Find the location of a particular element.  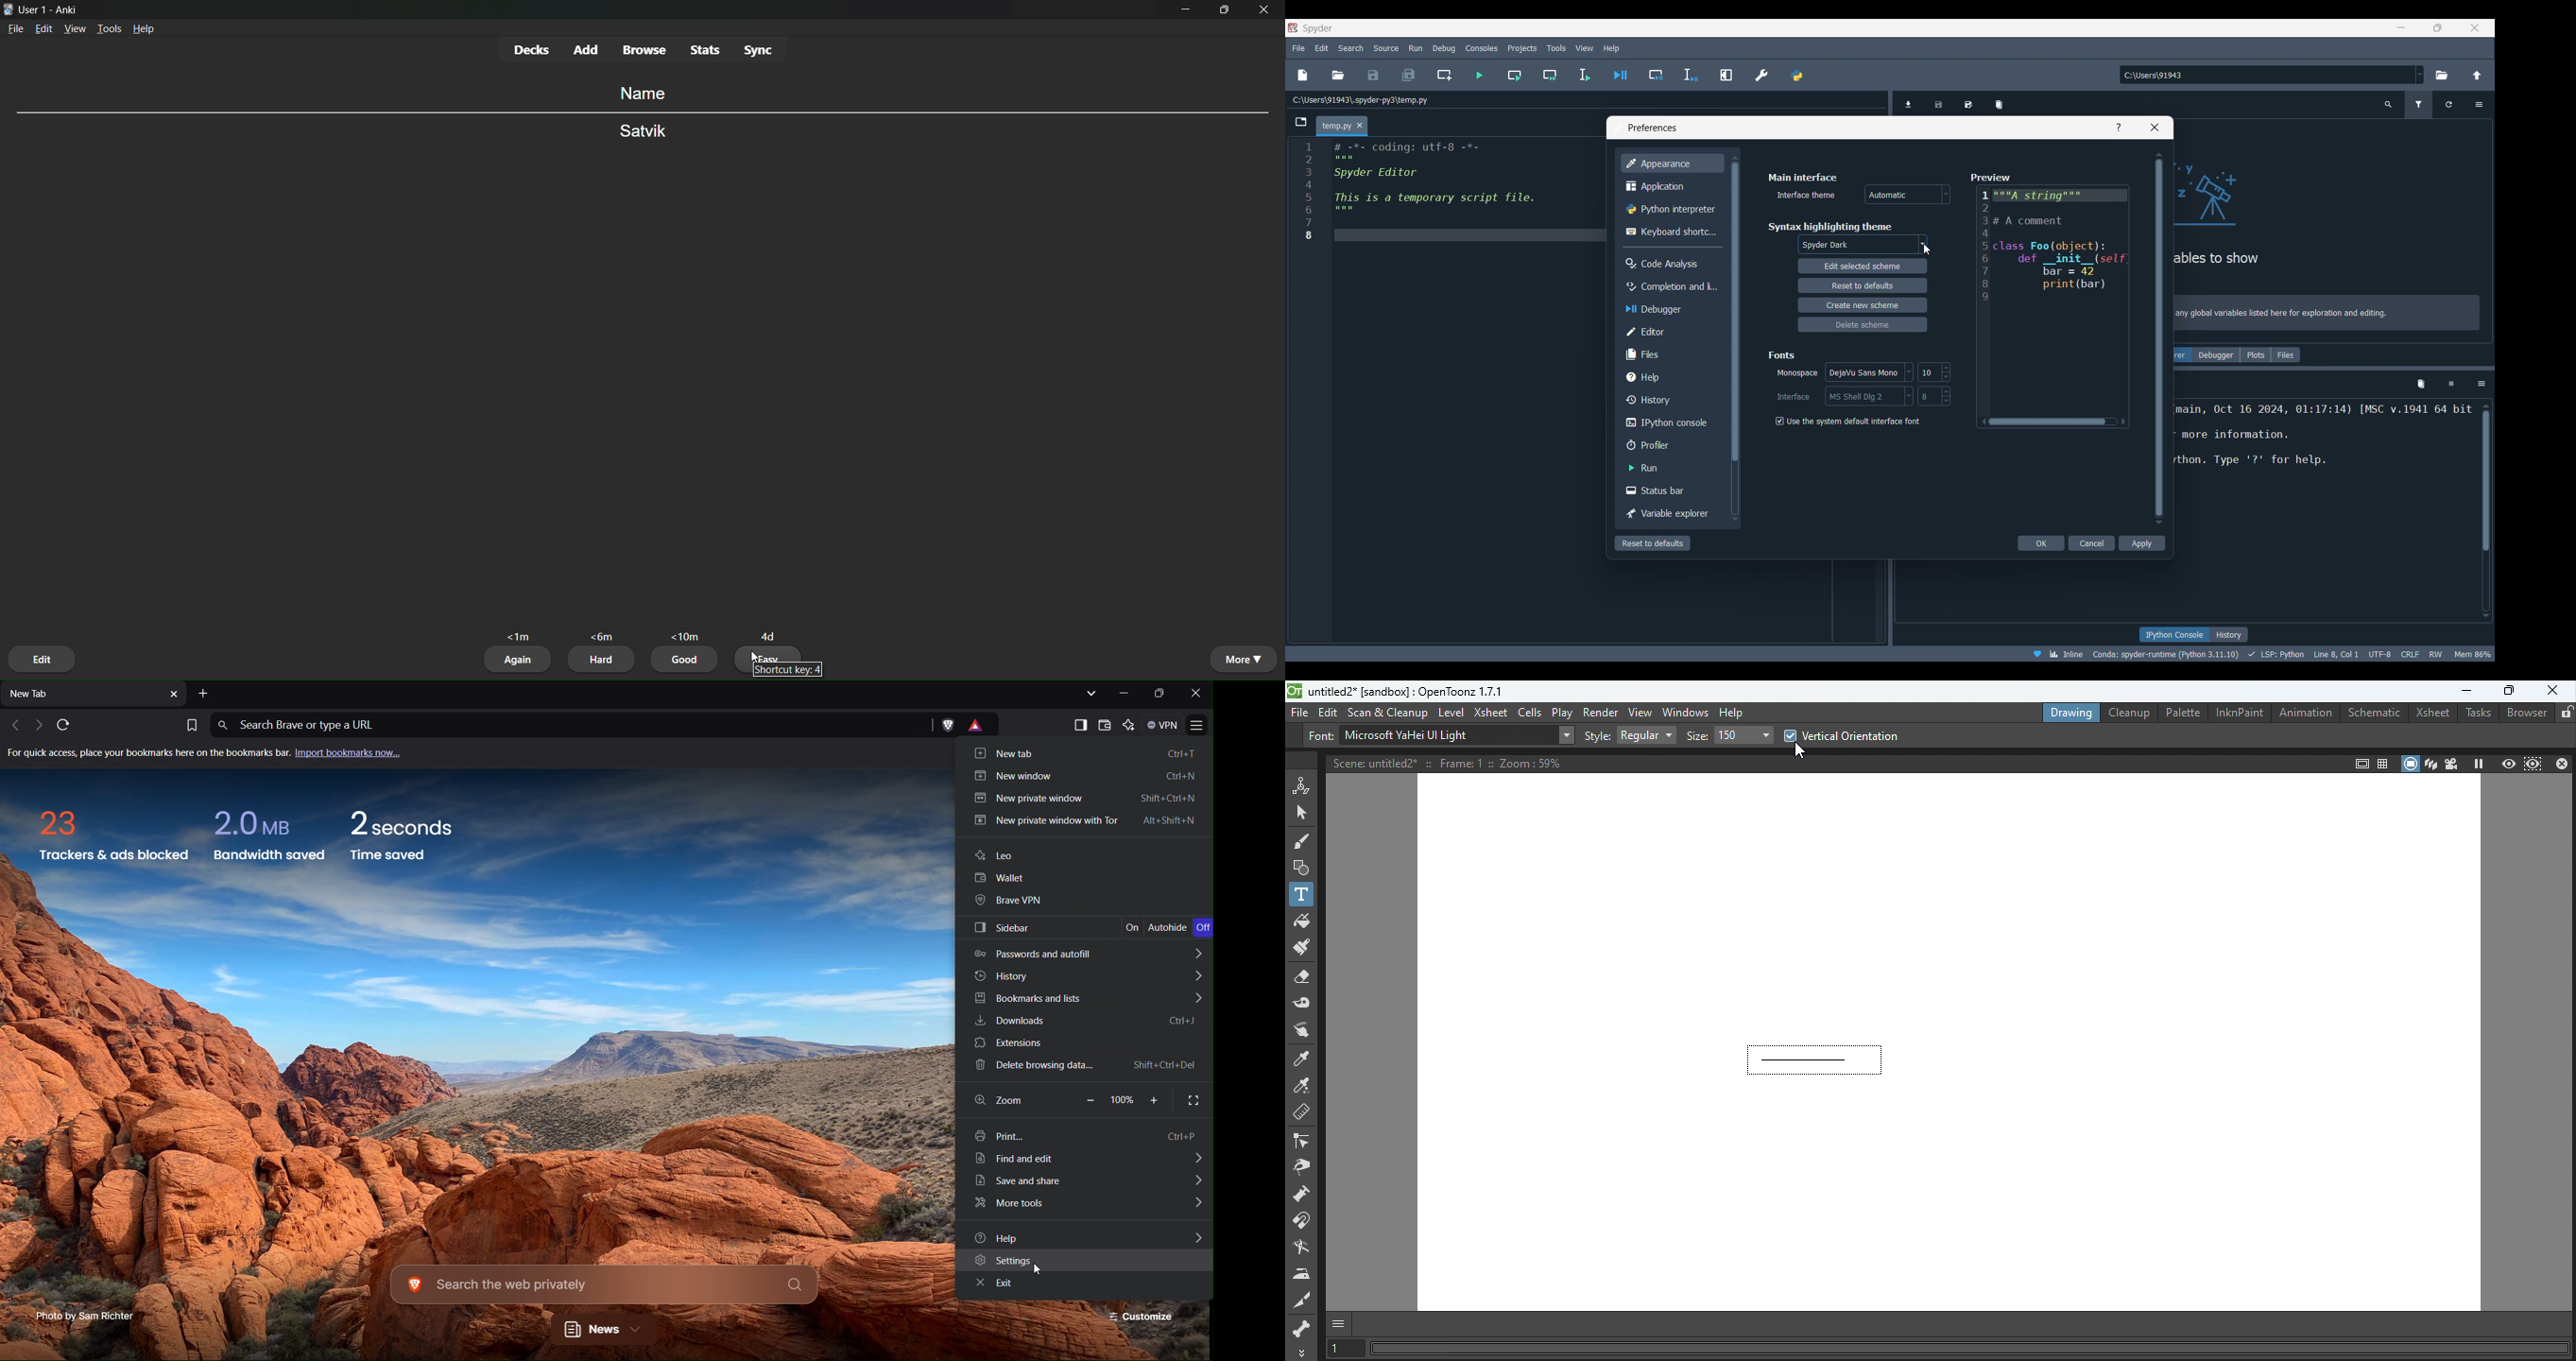

Minimize is located at coordinates (2464, 691).